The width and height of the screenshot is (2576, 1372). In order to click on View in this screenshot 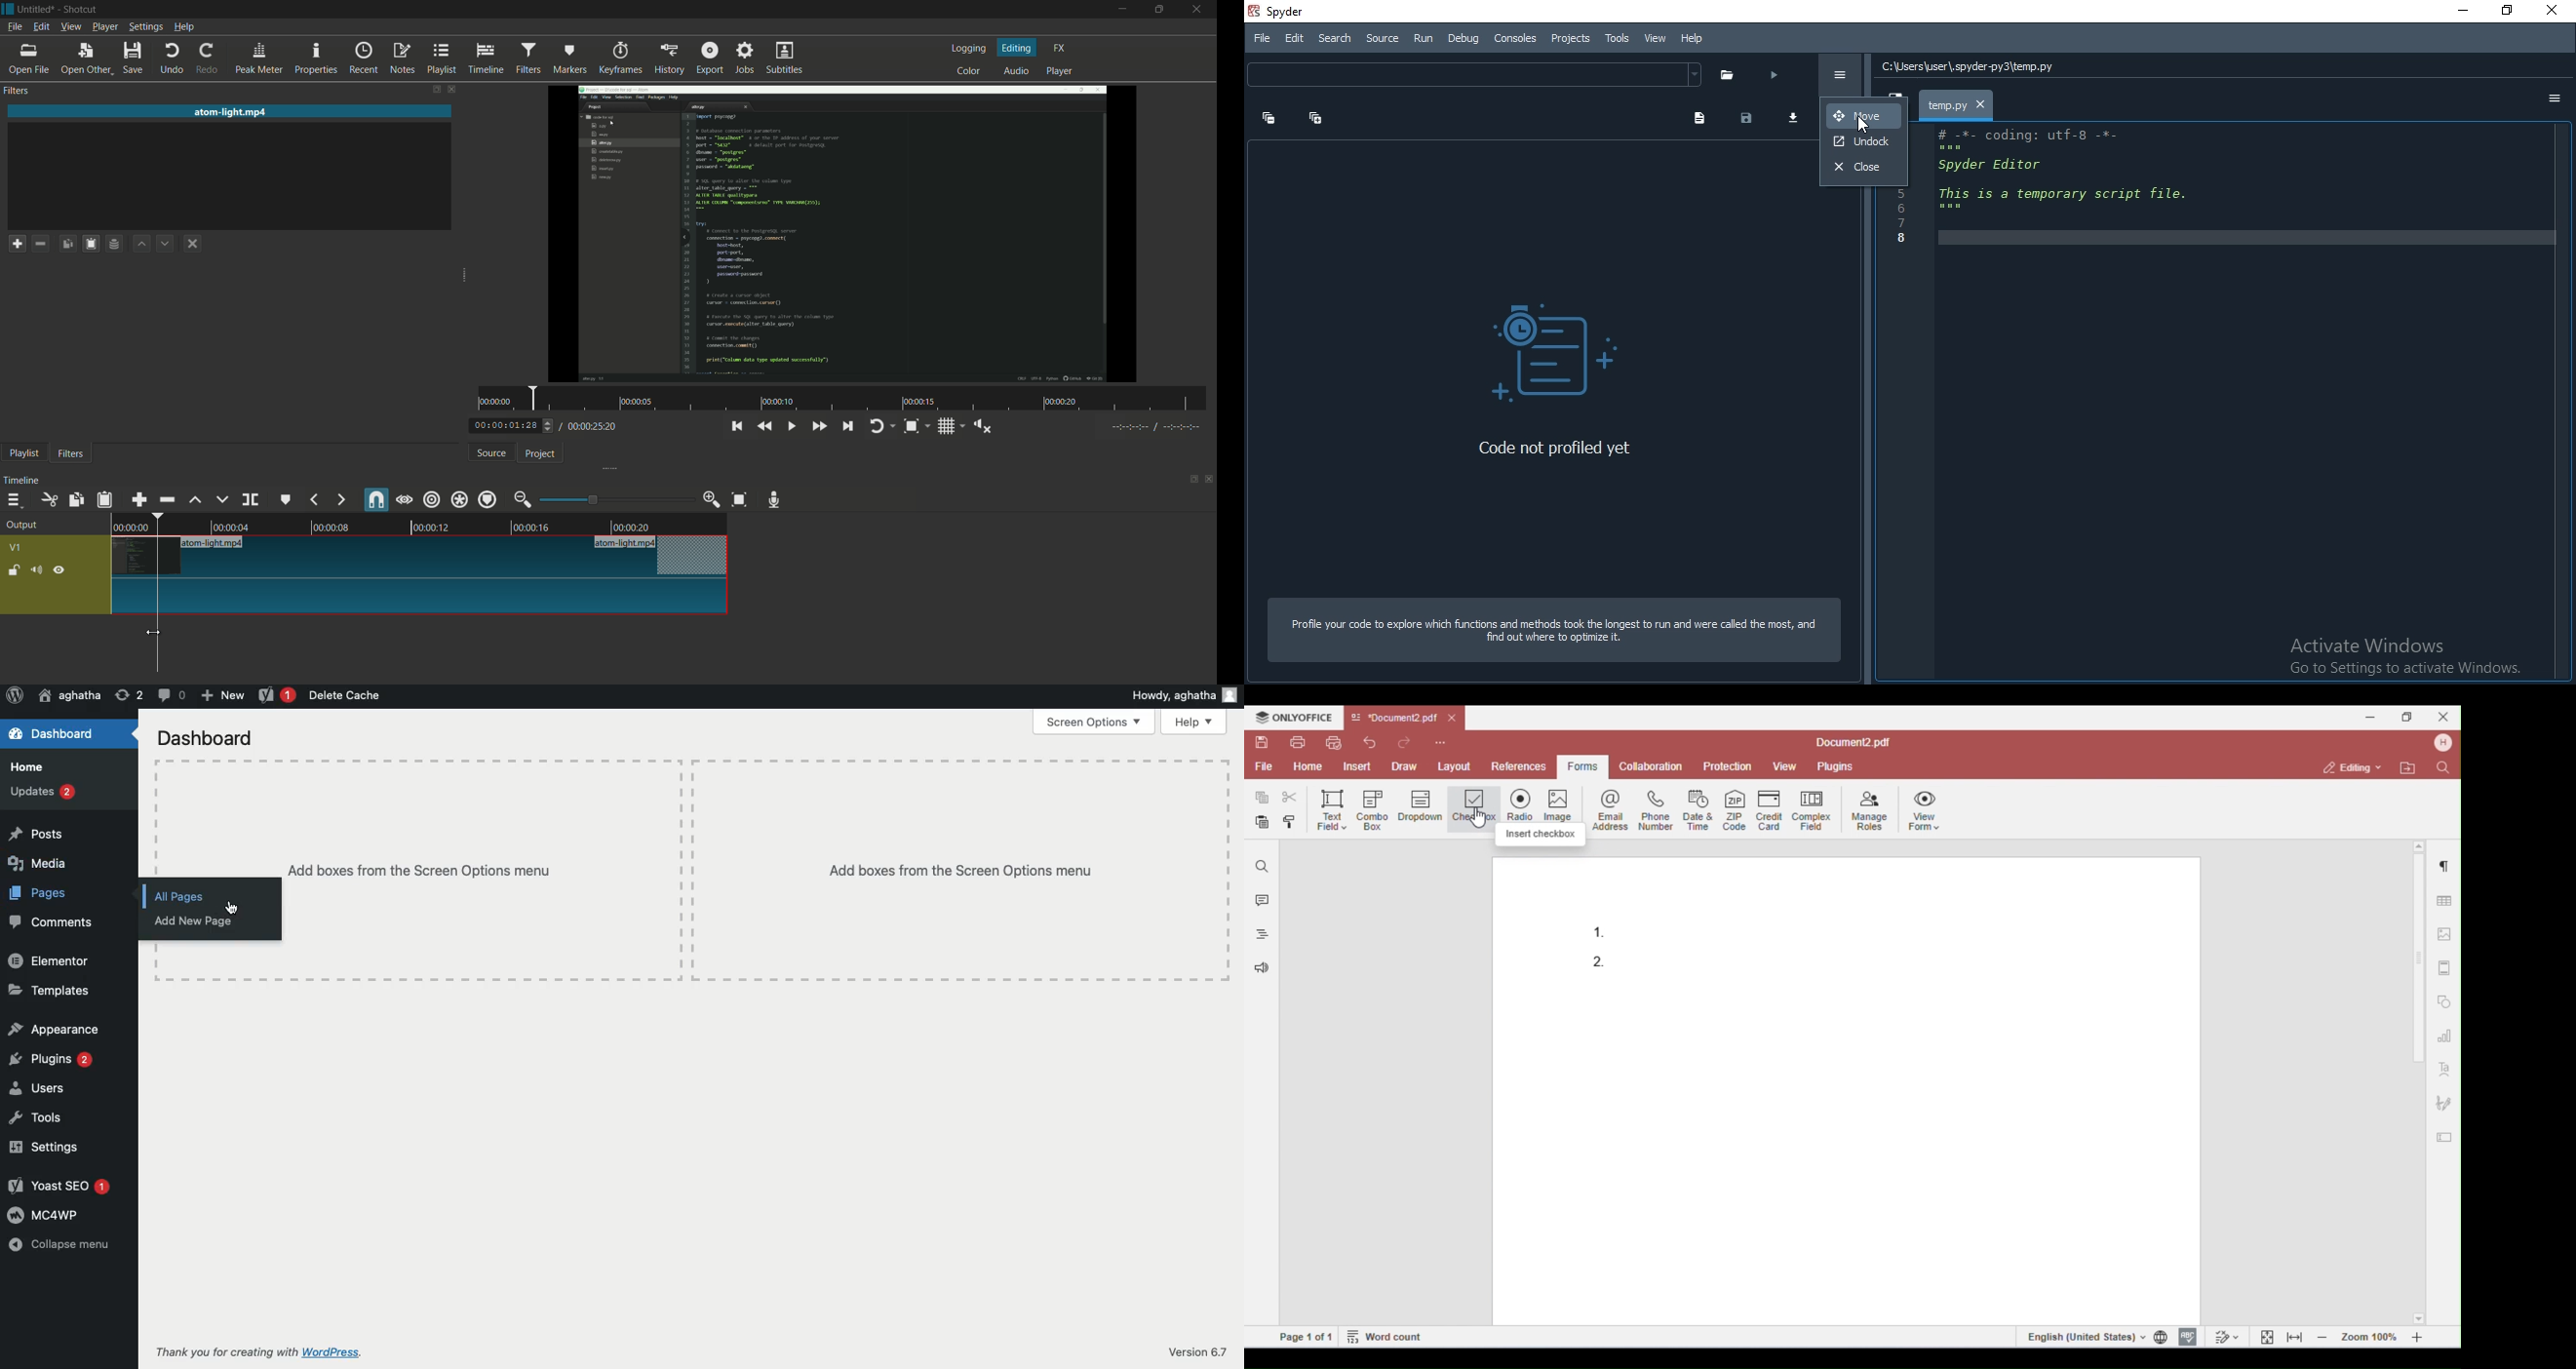, I will do `click(1653, 36)`.